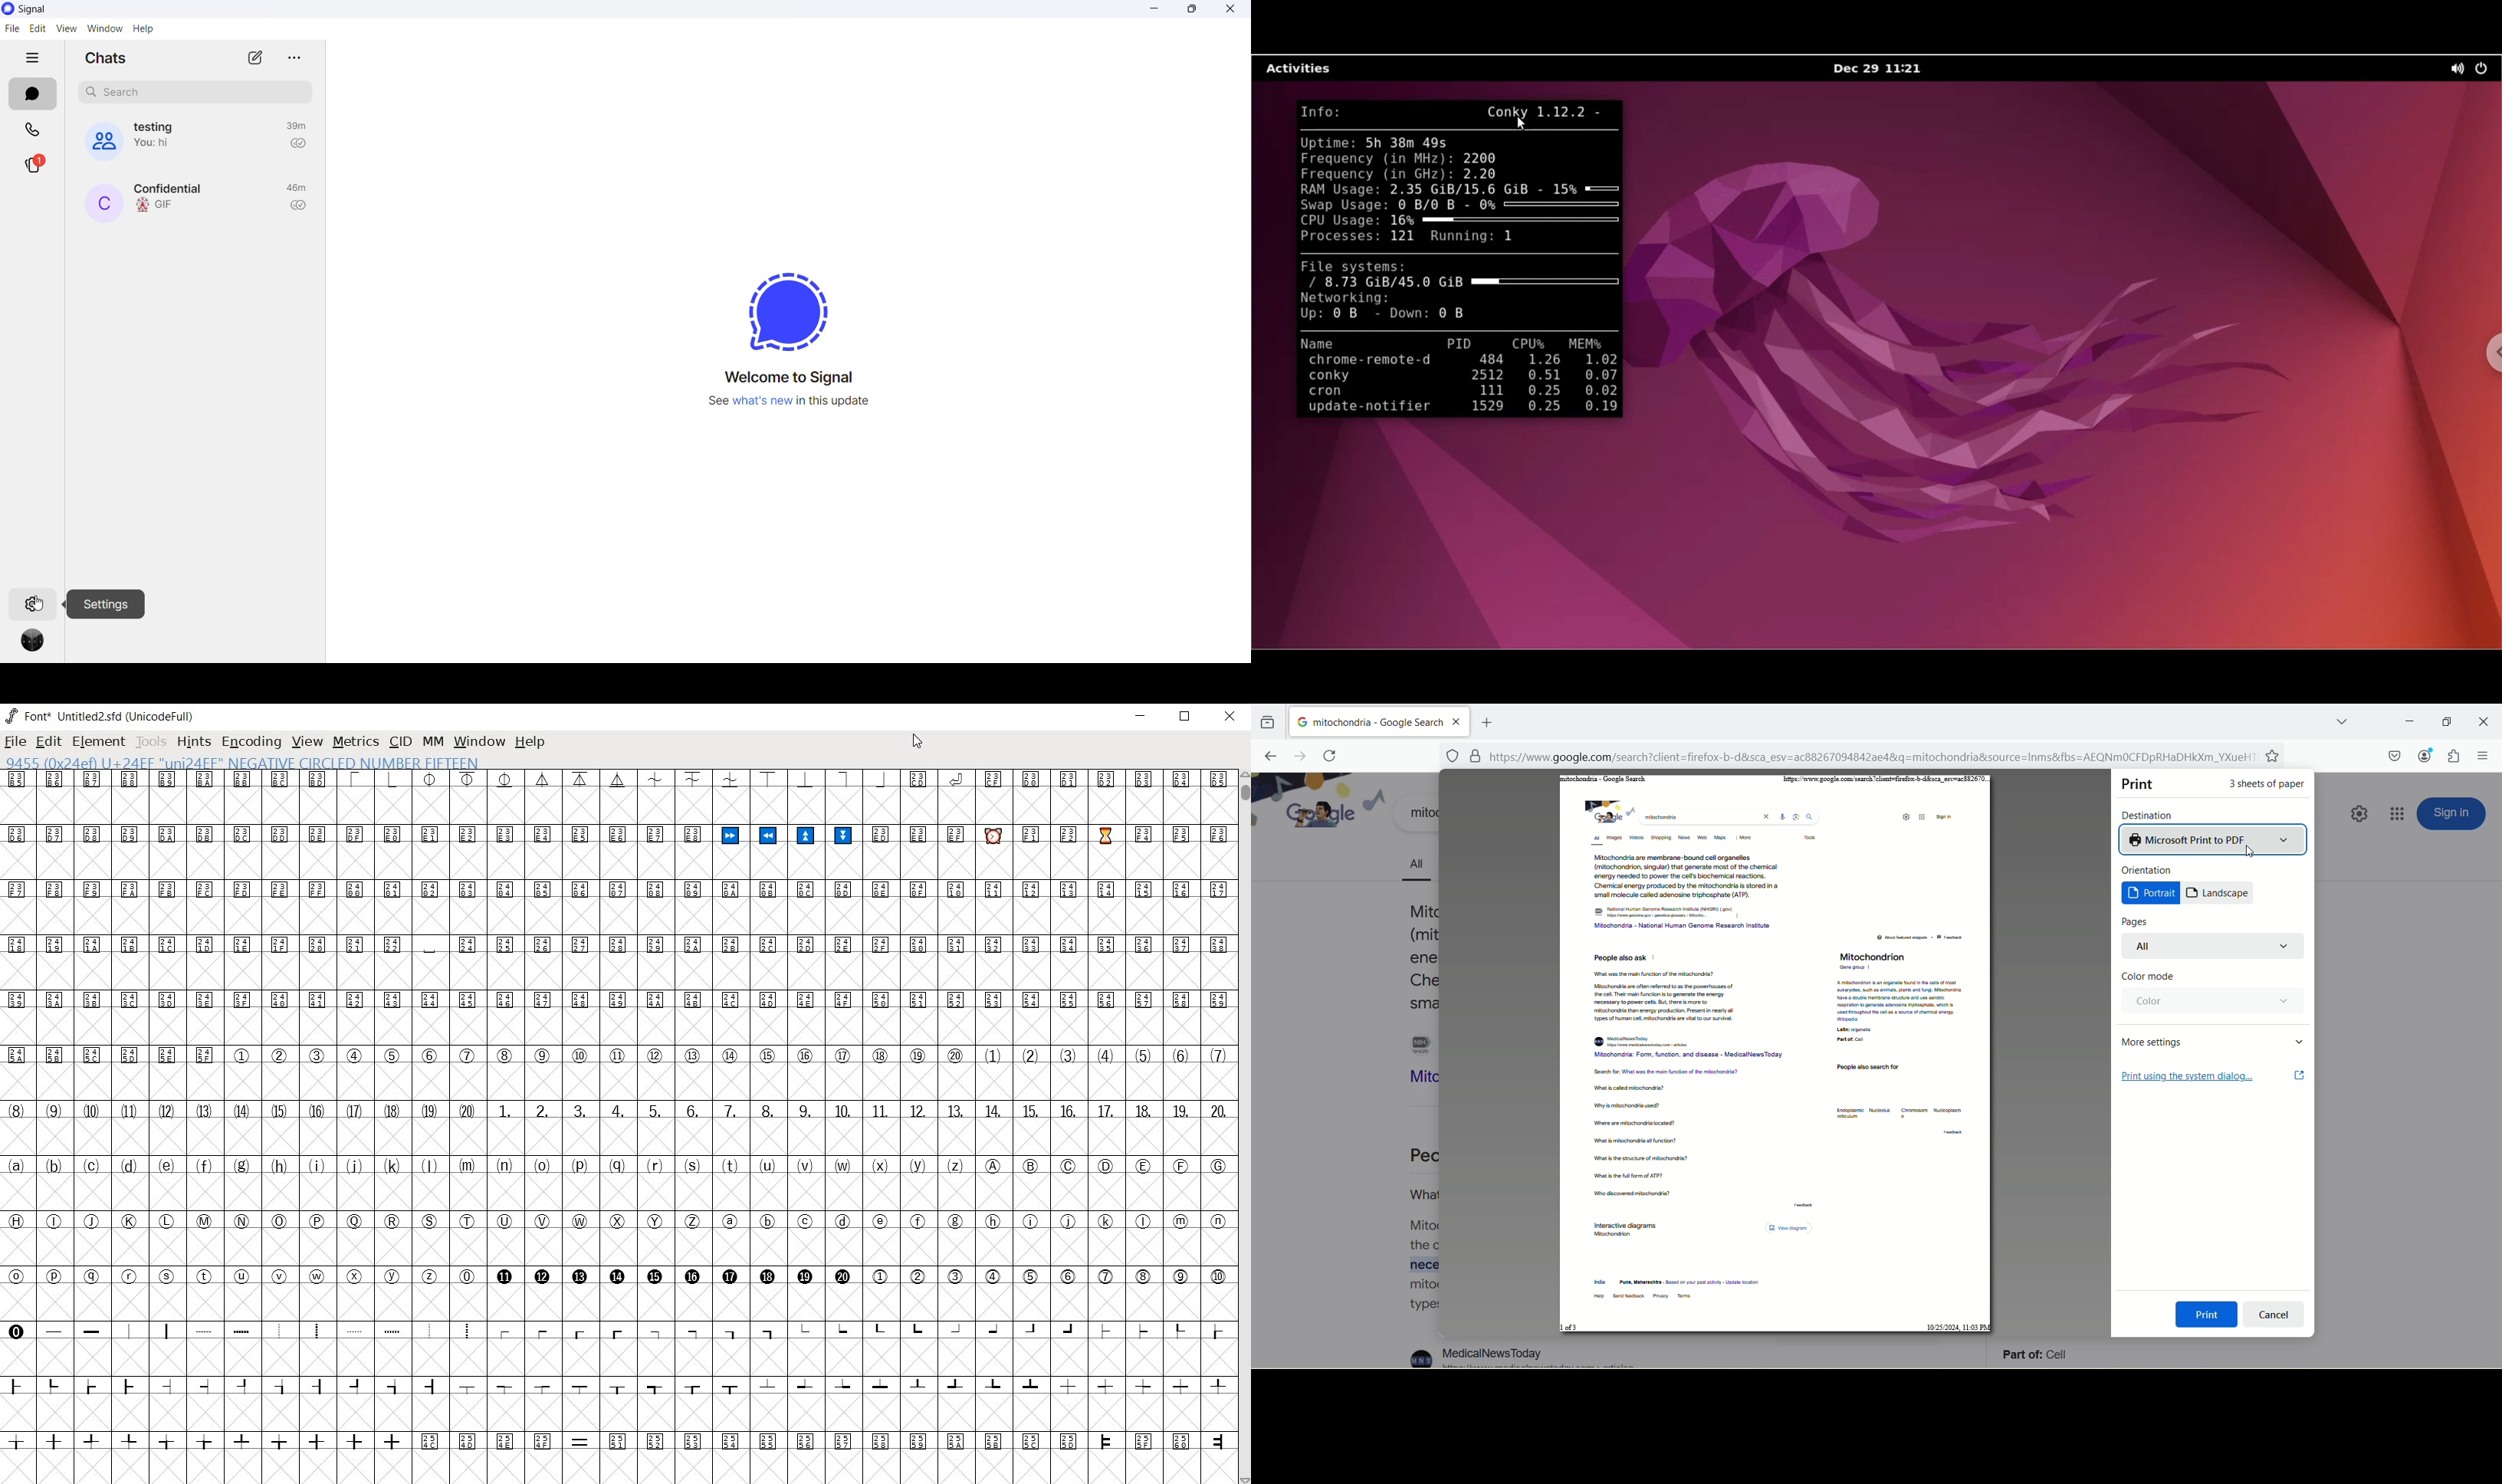 This screenshot has height=1484, width=2520. Describe the element at coordinates (12, 29) in the screenshot. I see `file` at that location.